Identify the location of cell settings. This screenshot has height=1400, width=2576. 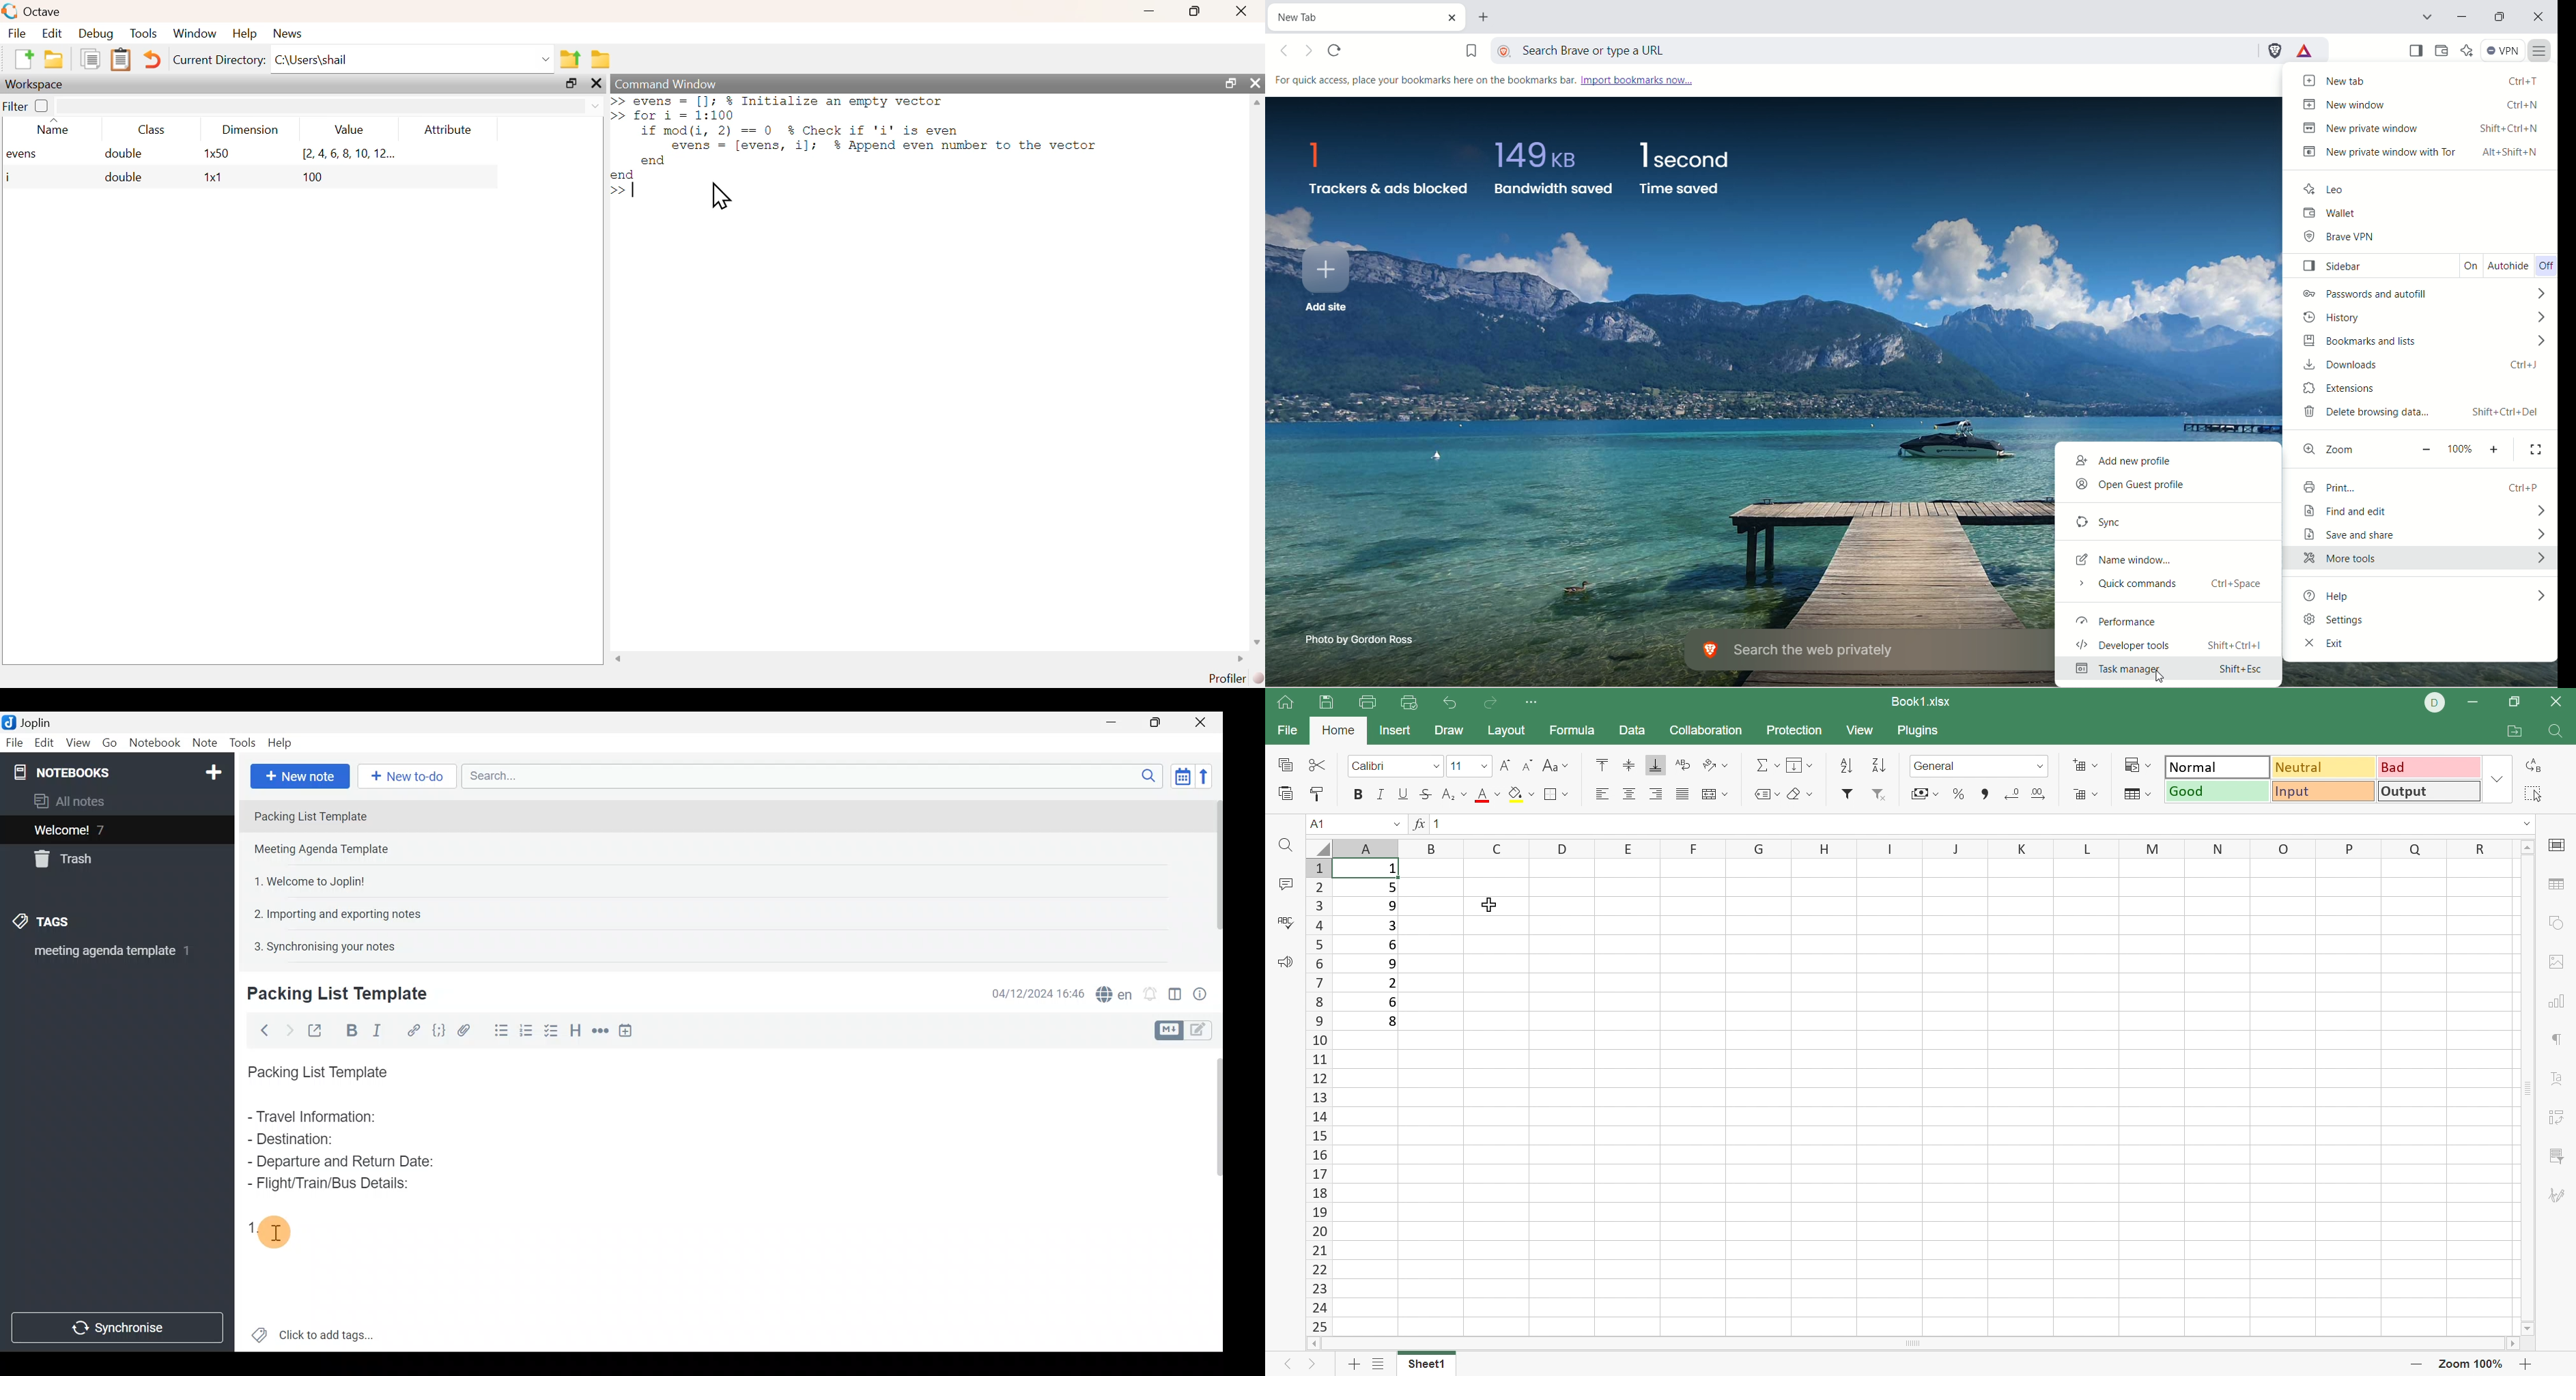
(2558, 846).